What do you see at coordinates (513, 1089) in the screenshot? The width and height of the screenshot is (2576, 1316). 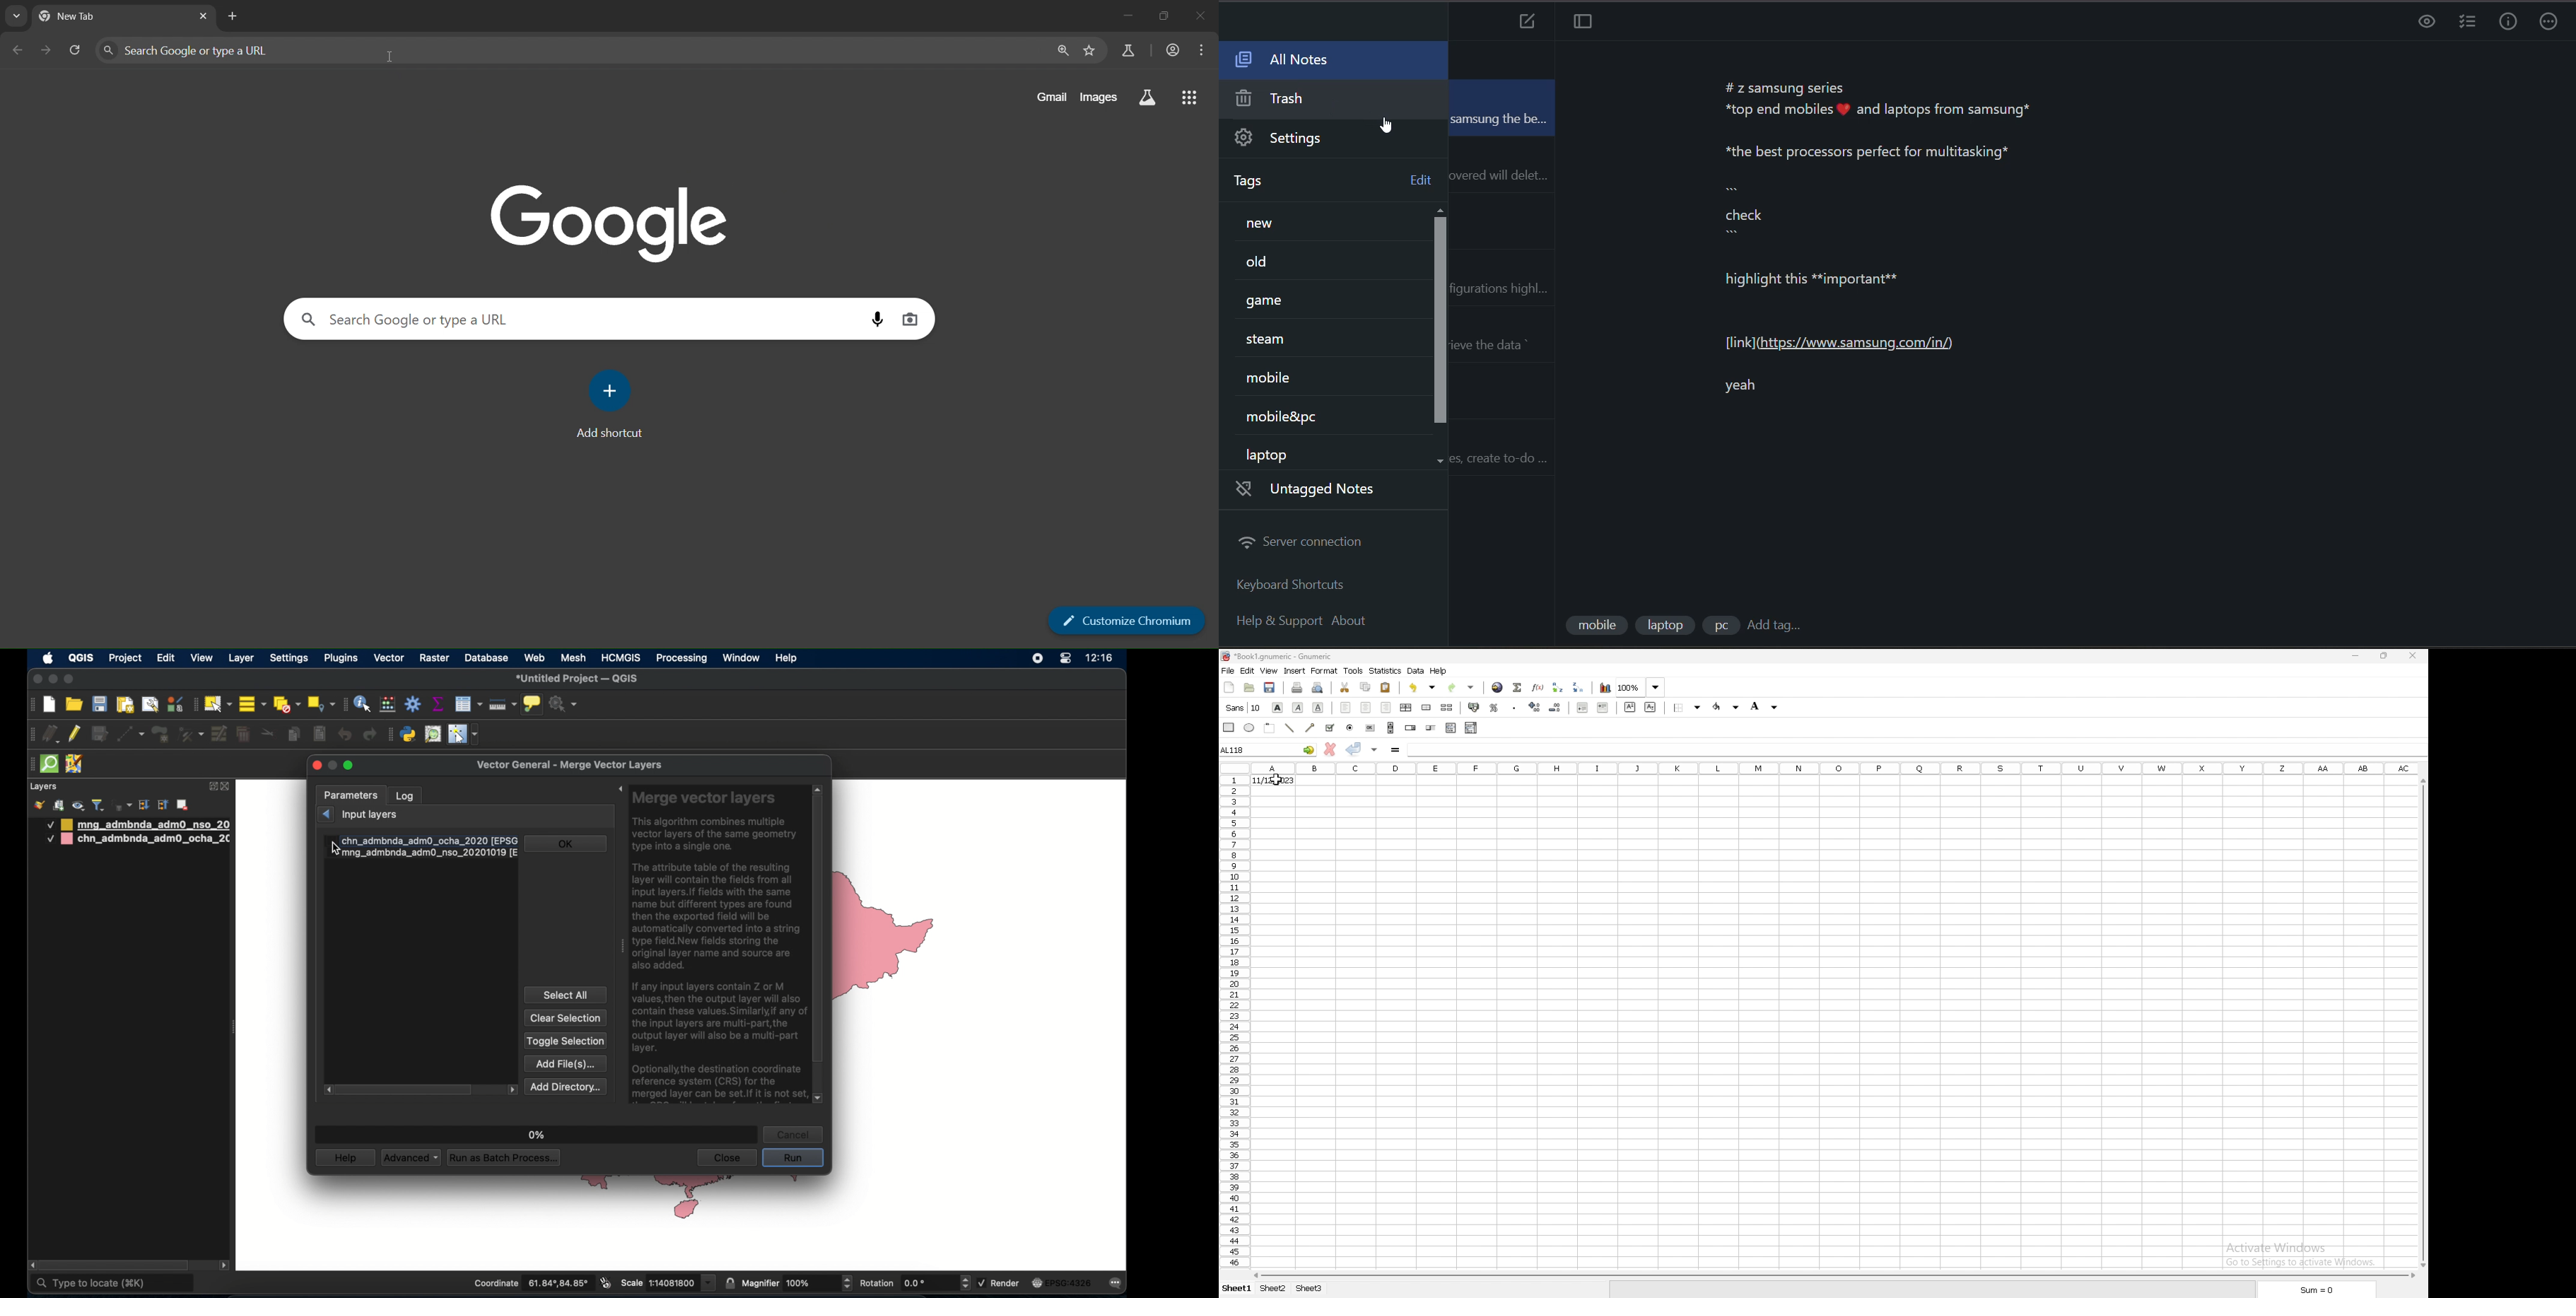 I see `scroll left arrow` at bounding box center [513, 1089].